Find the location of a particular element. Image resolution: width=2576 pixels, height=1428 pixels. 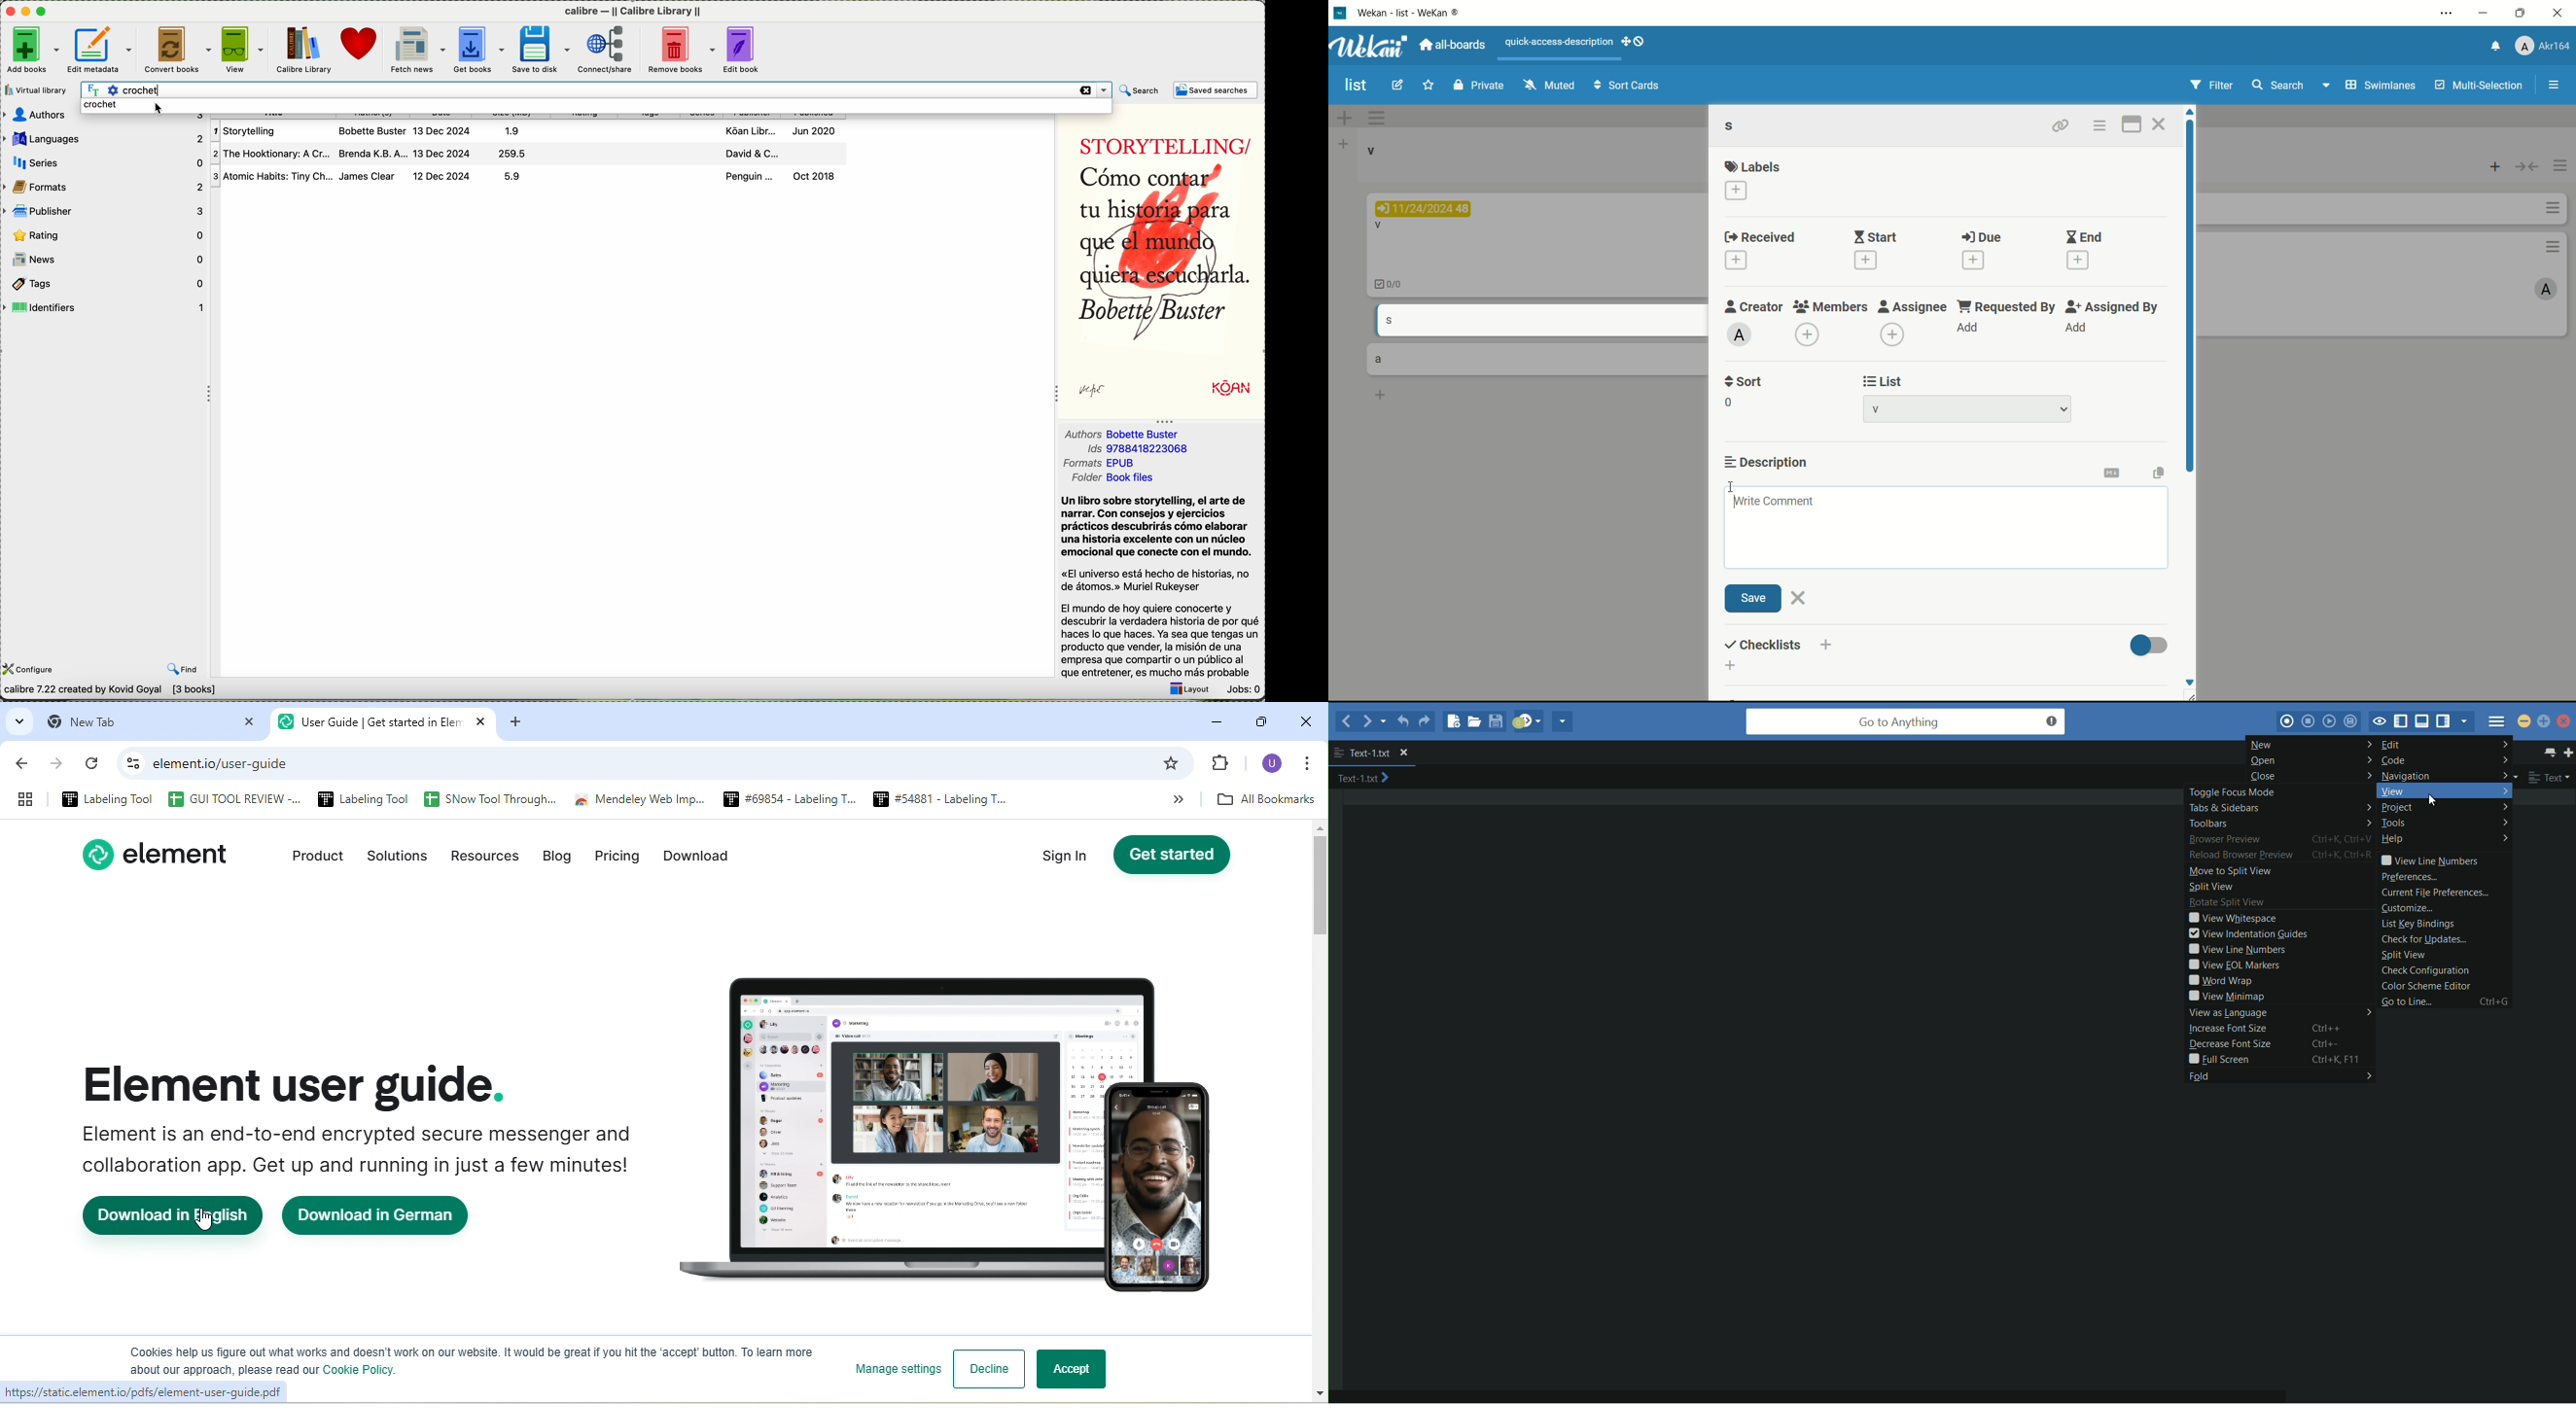

collapse is located at coordinates (1055, 397).